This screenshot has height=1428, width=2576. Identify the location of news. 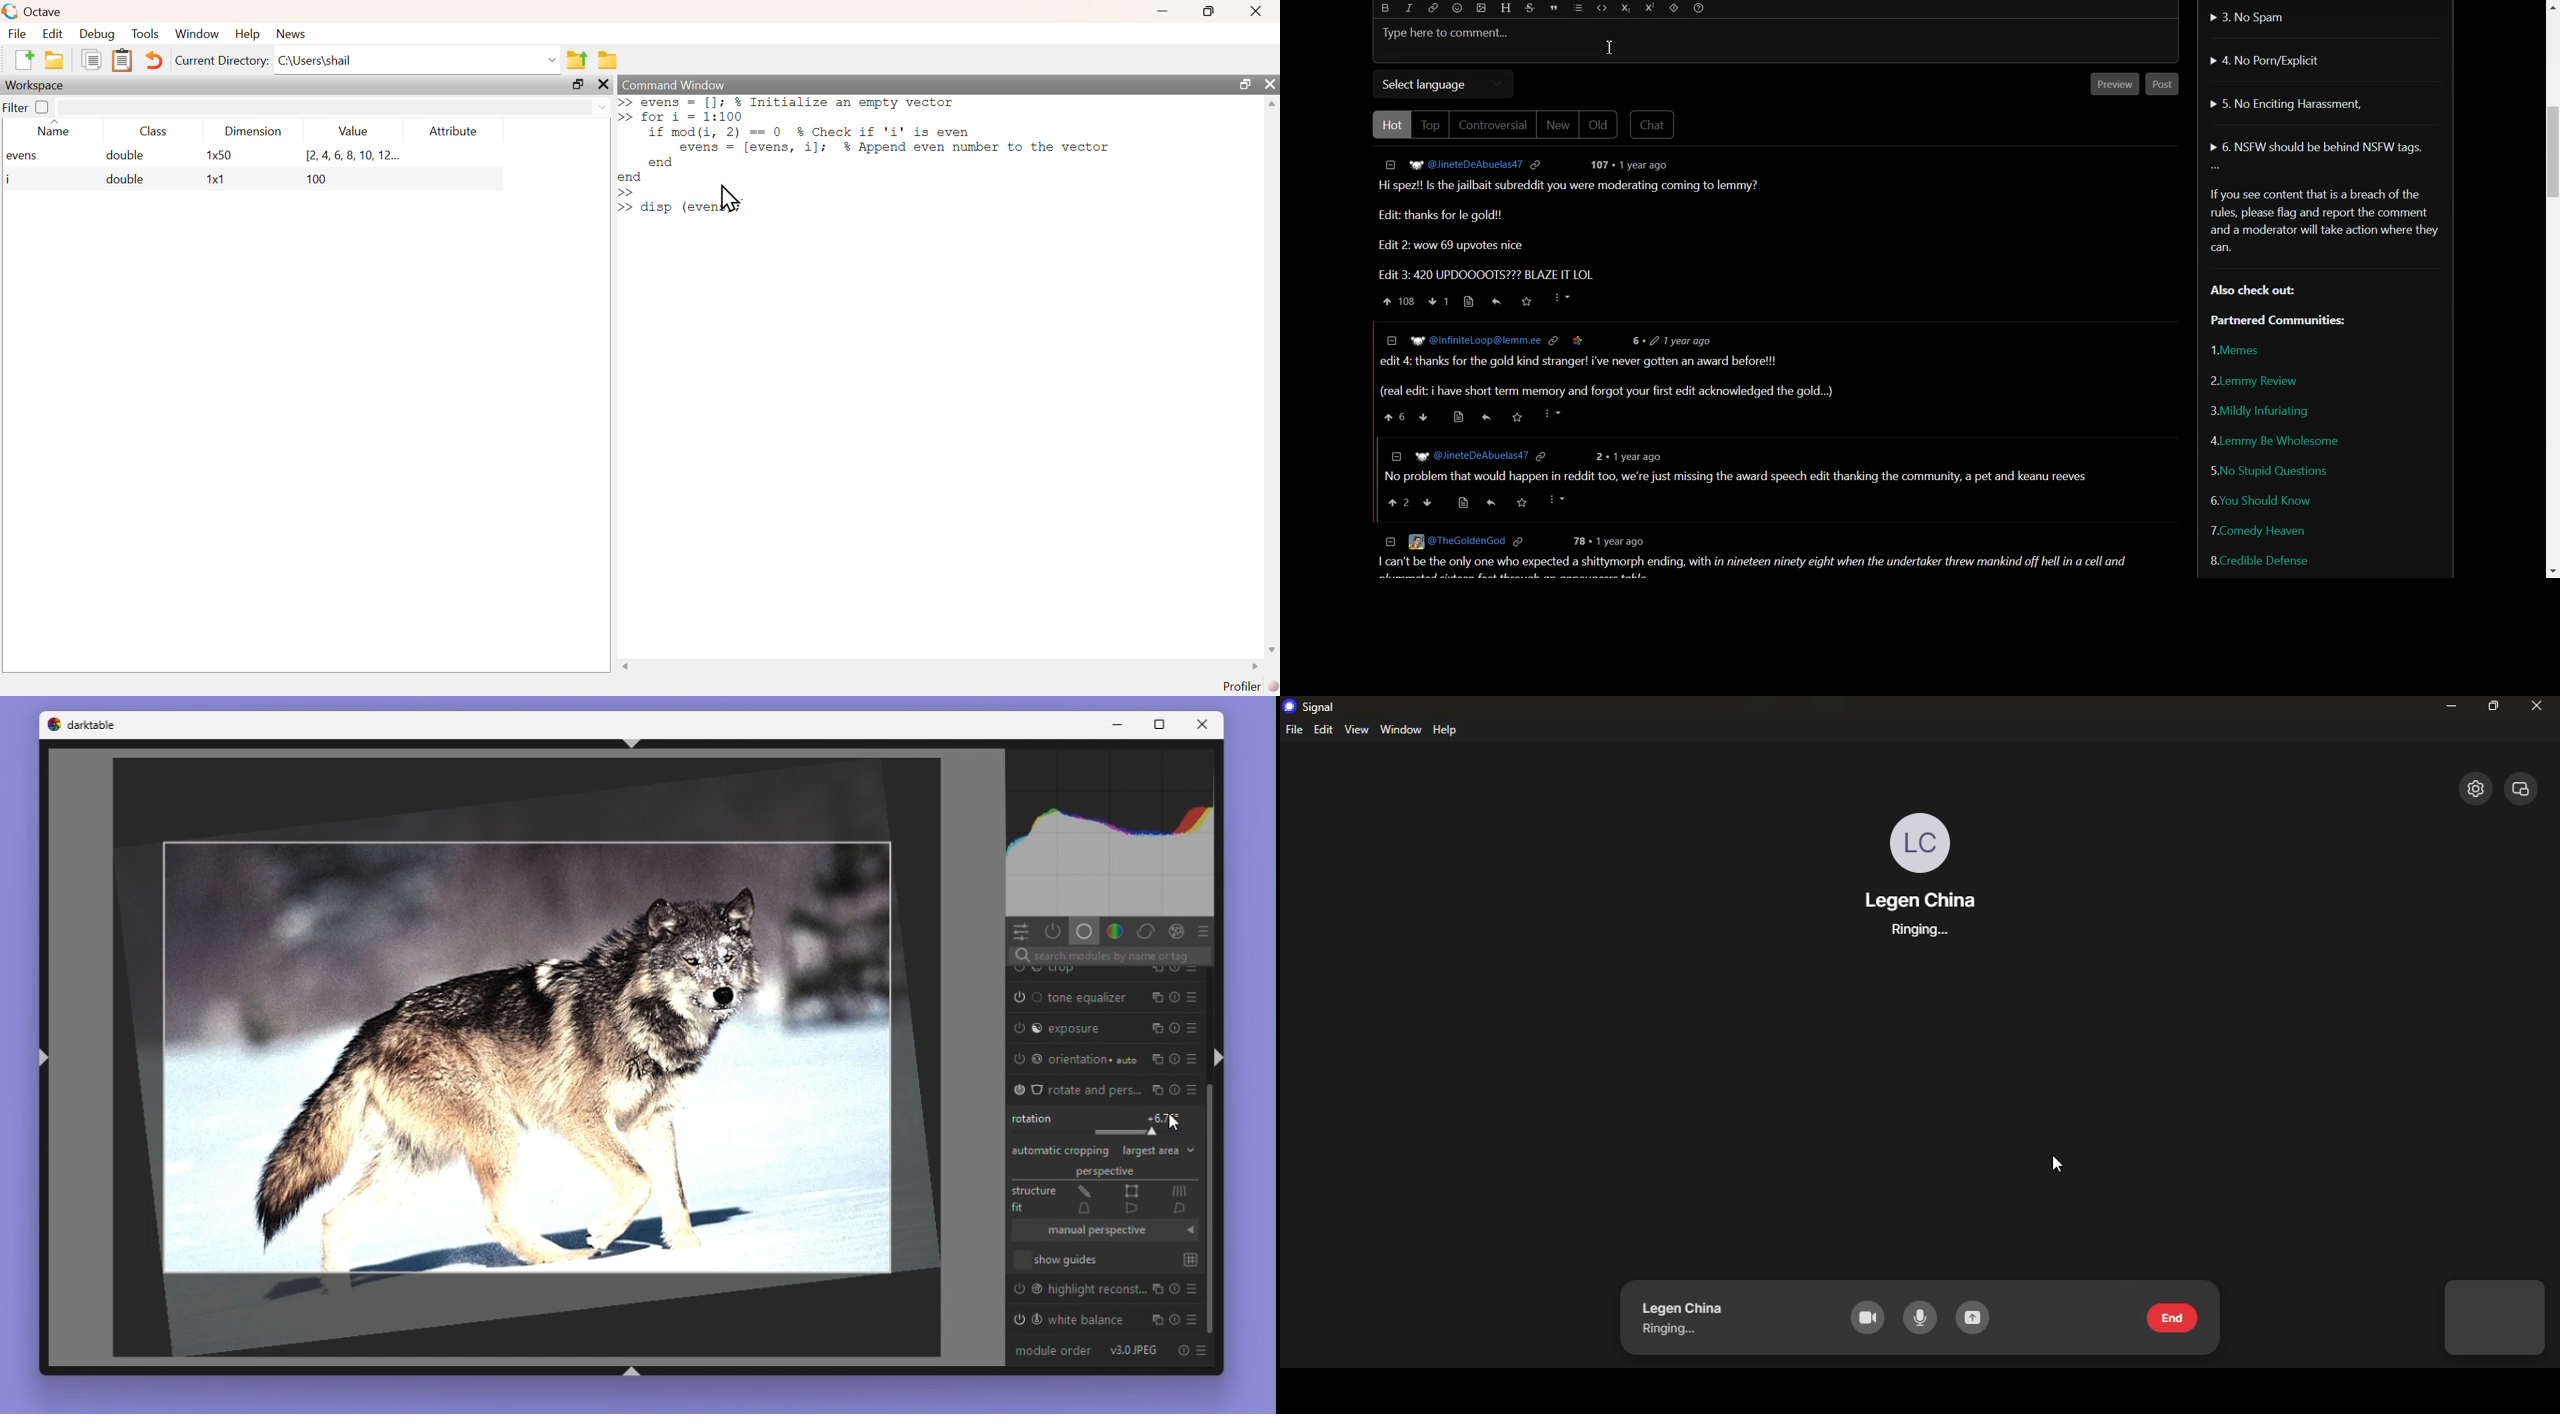
(293, 33).